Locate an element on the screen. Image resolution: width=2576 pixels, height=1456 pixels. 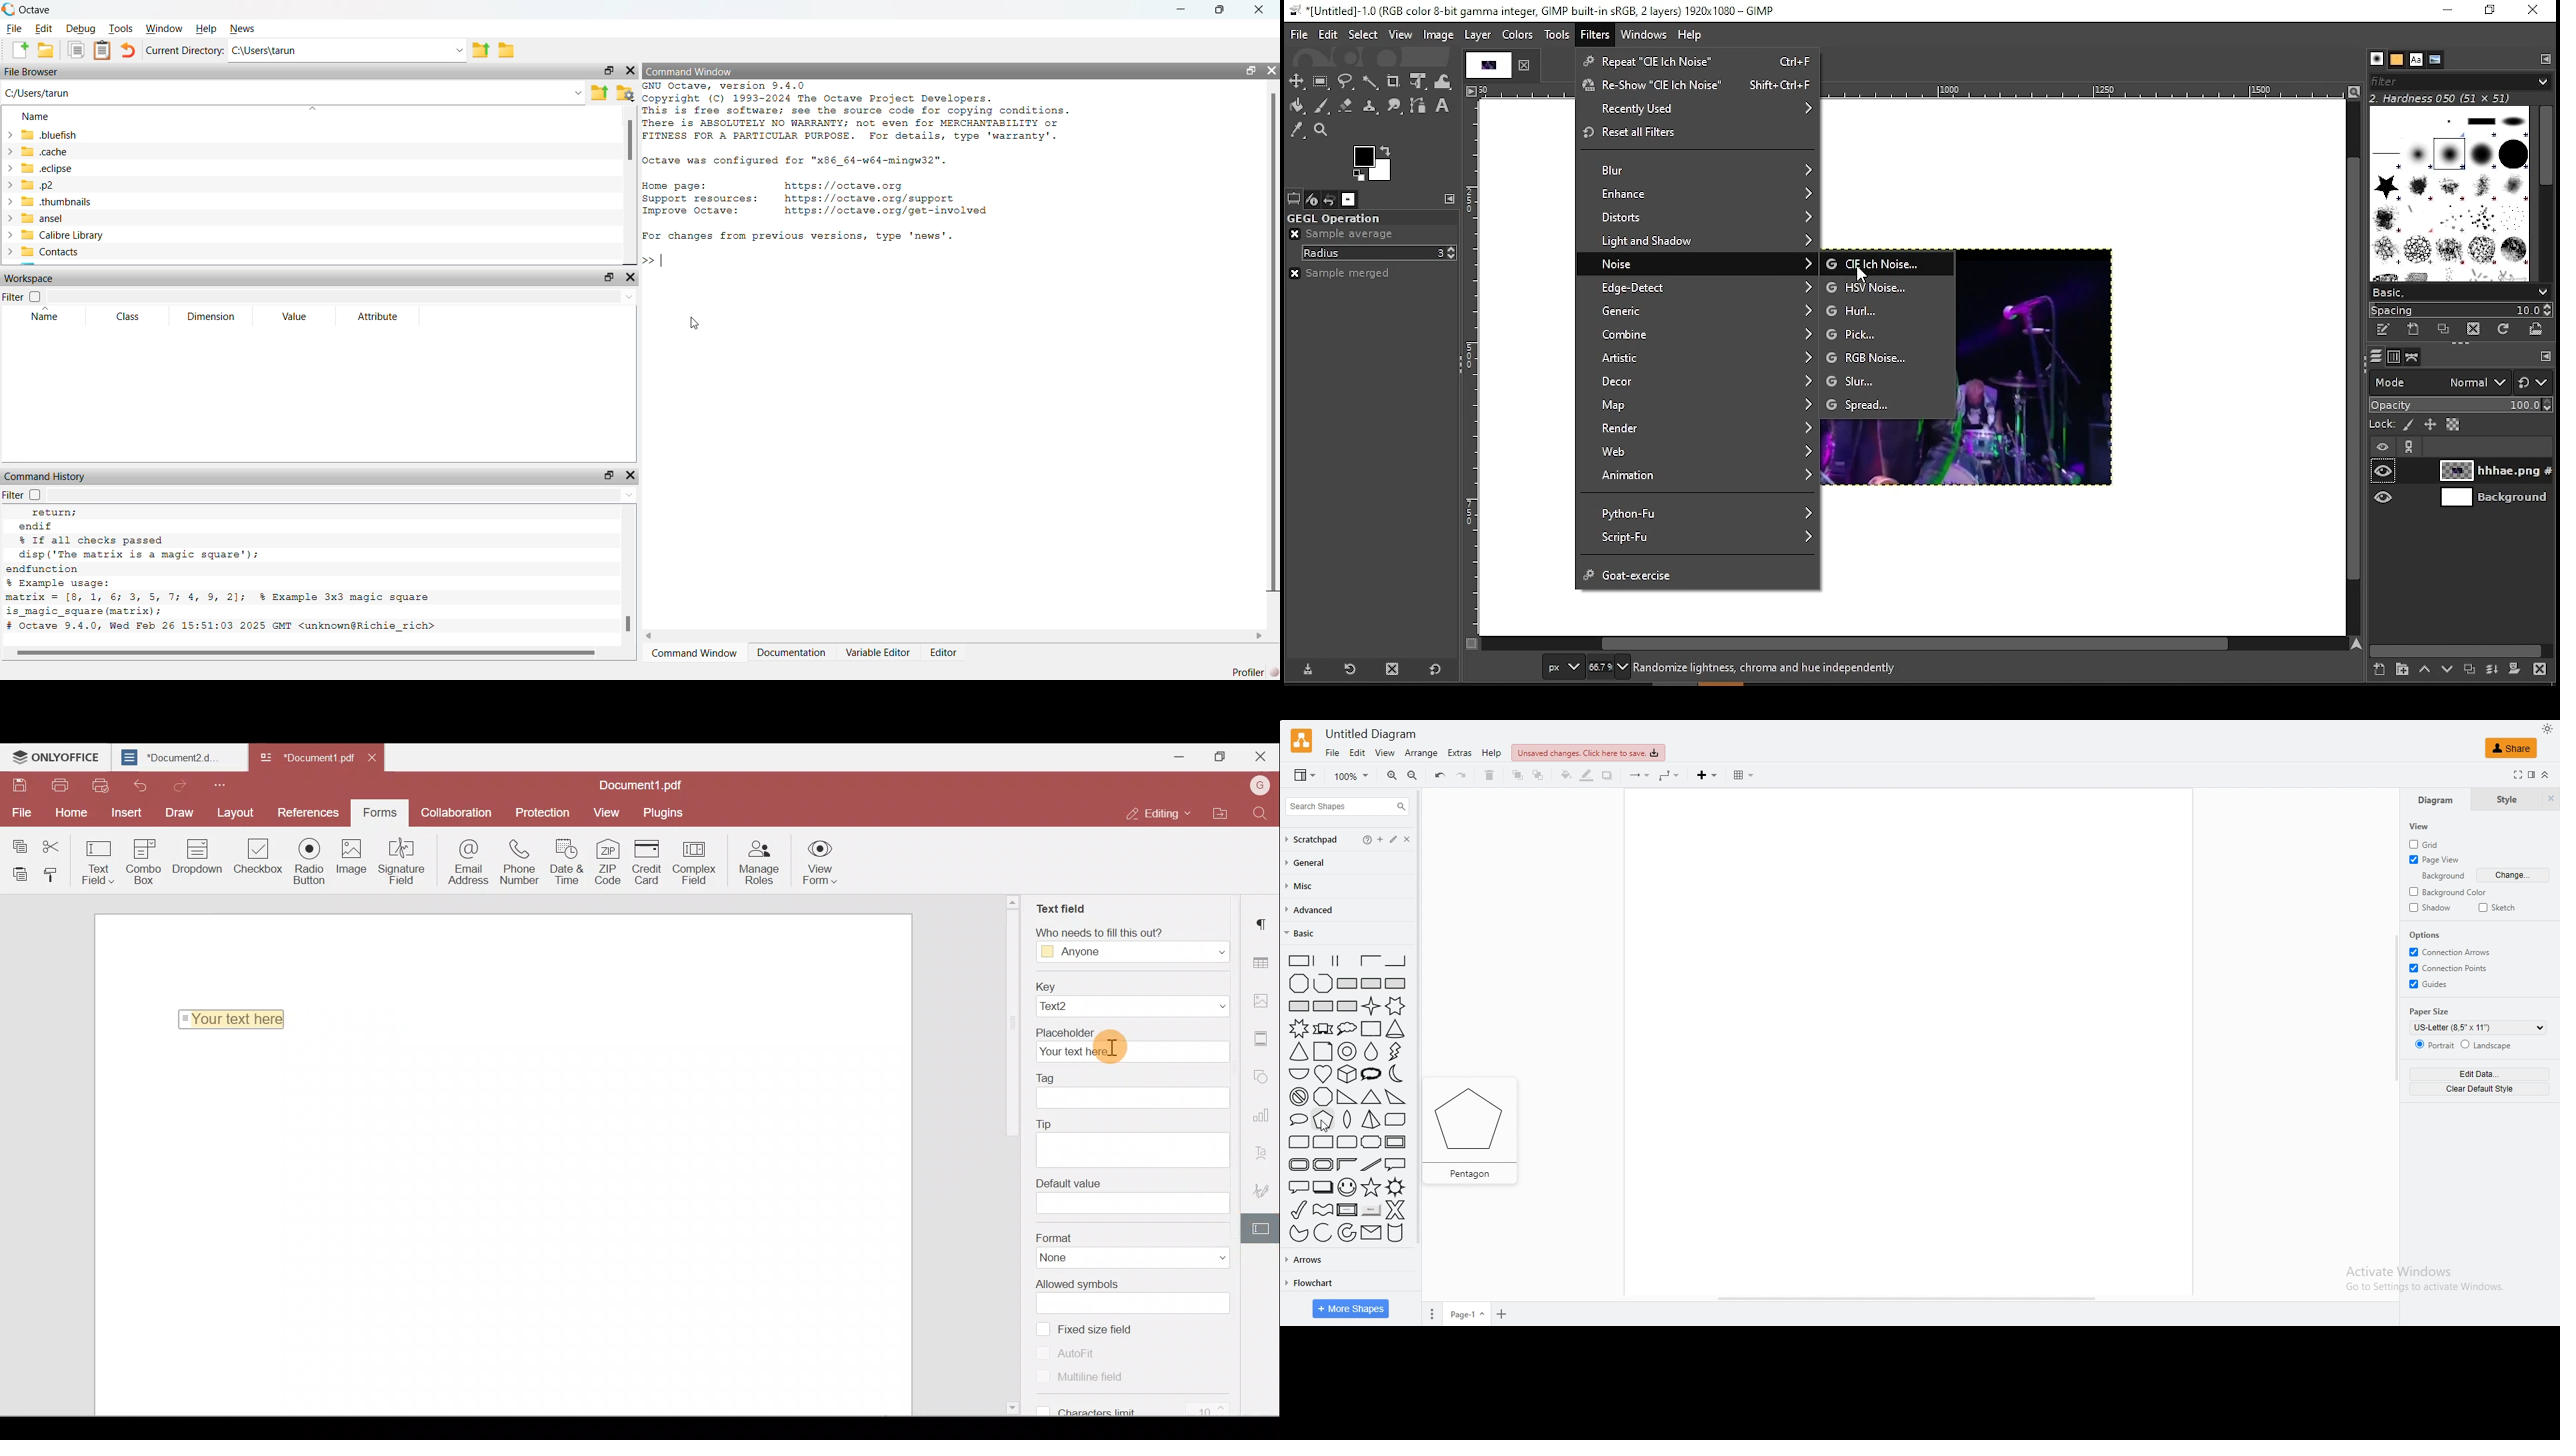
undo history is located at coordinates (1330, 198).